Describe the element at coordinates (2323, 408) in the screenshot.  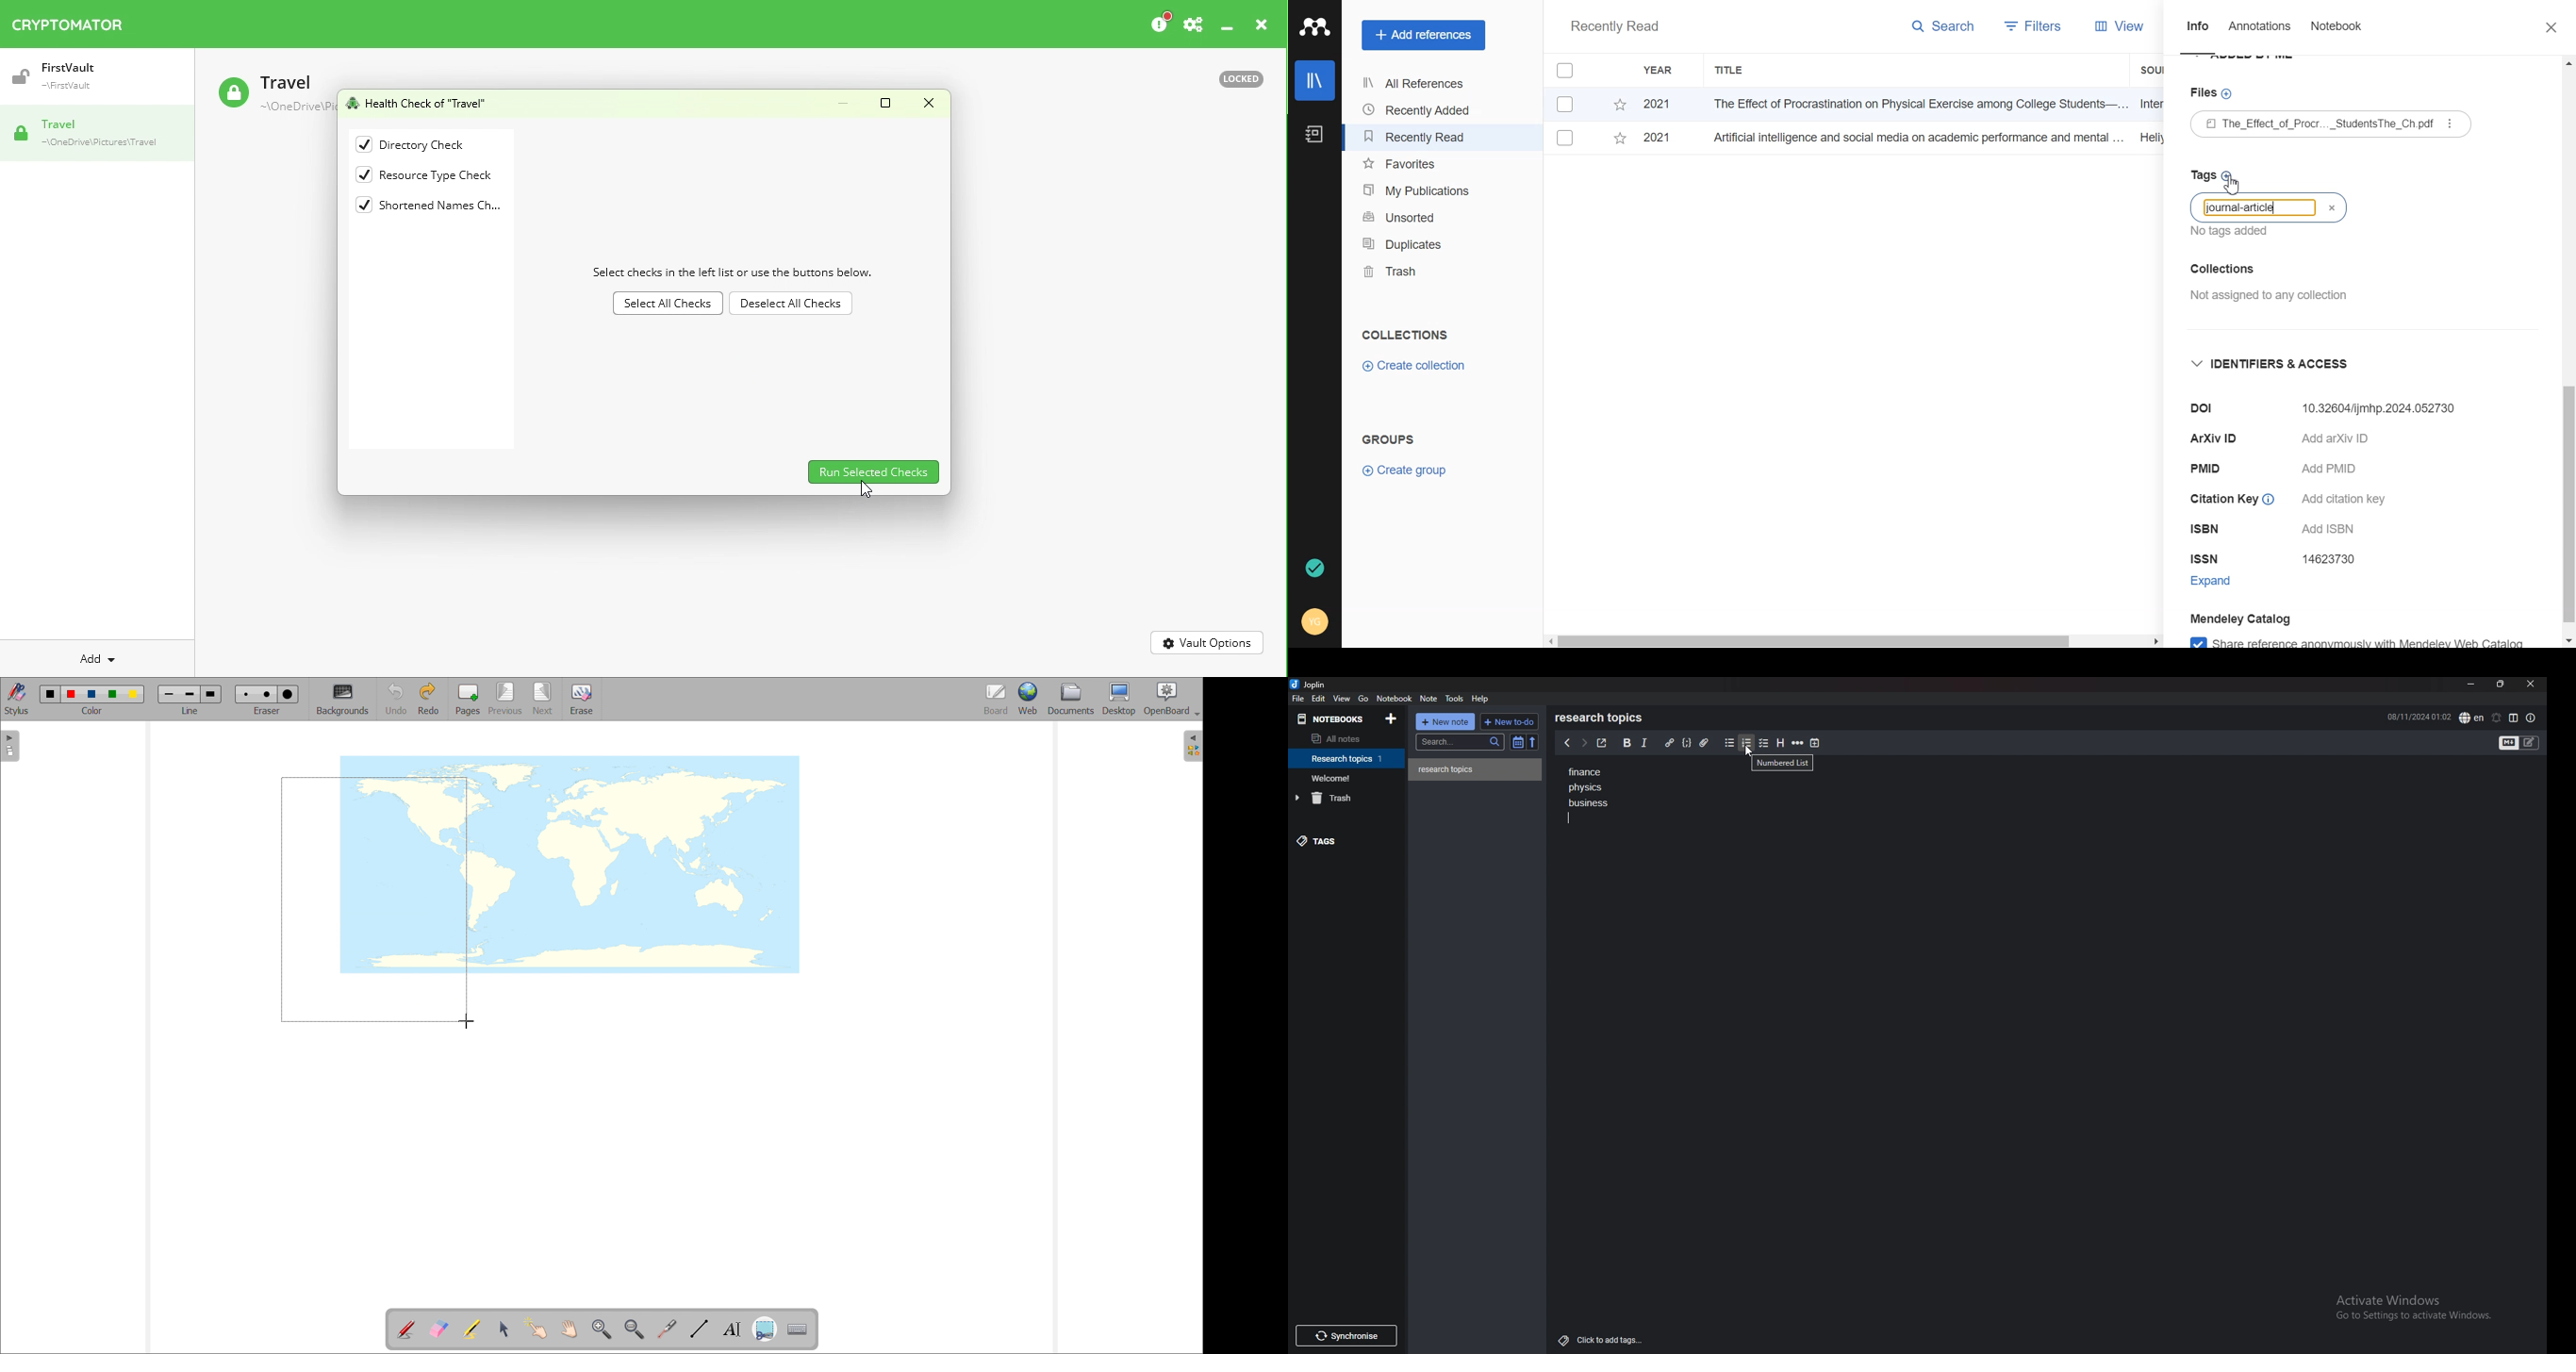
I see `Dol 10.32604/ijmhp.2024.052730` at that location.